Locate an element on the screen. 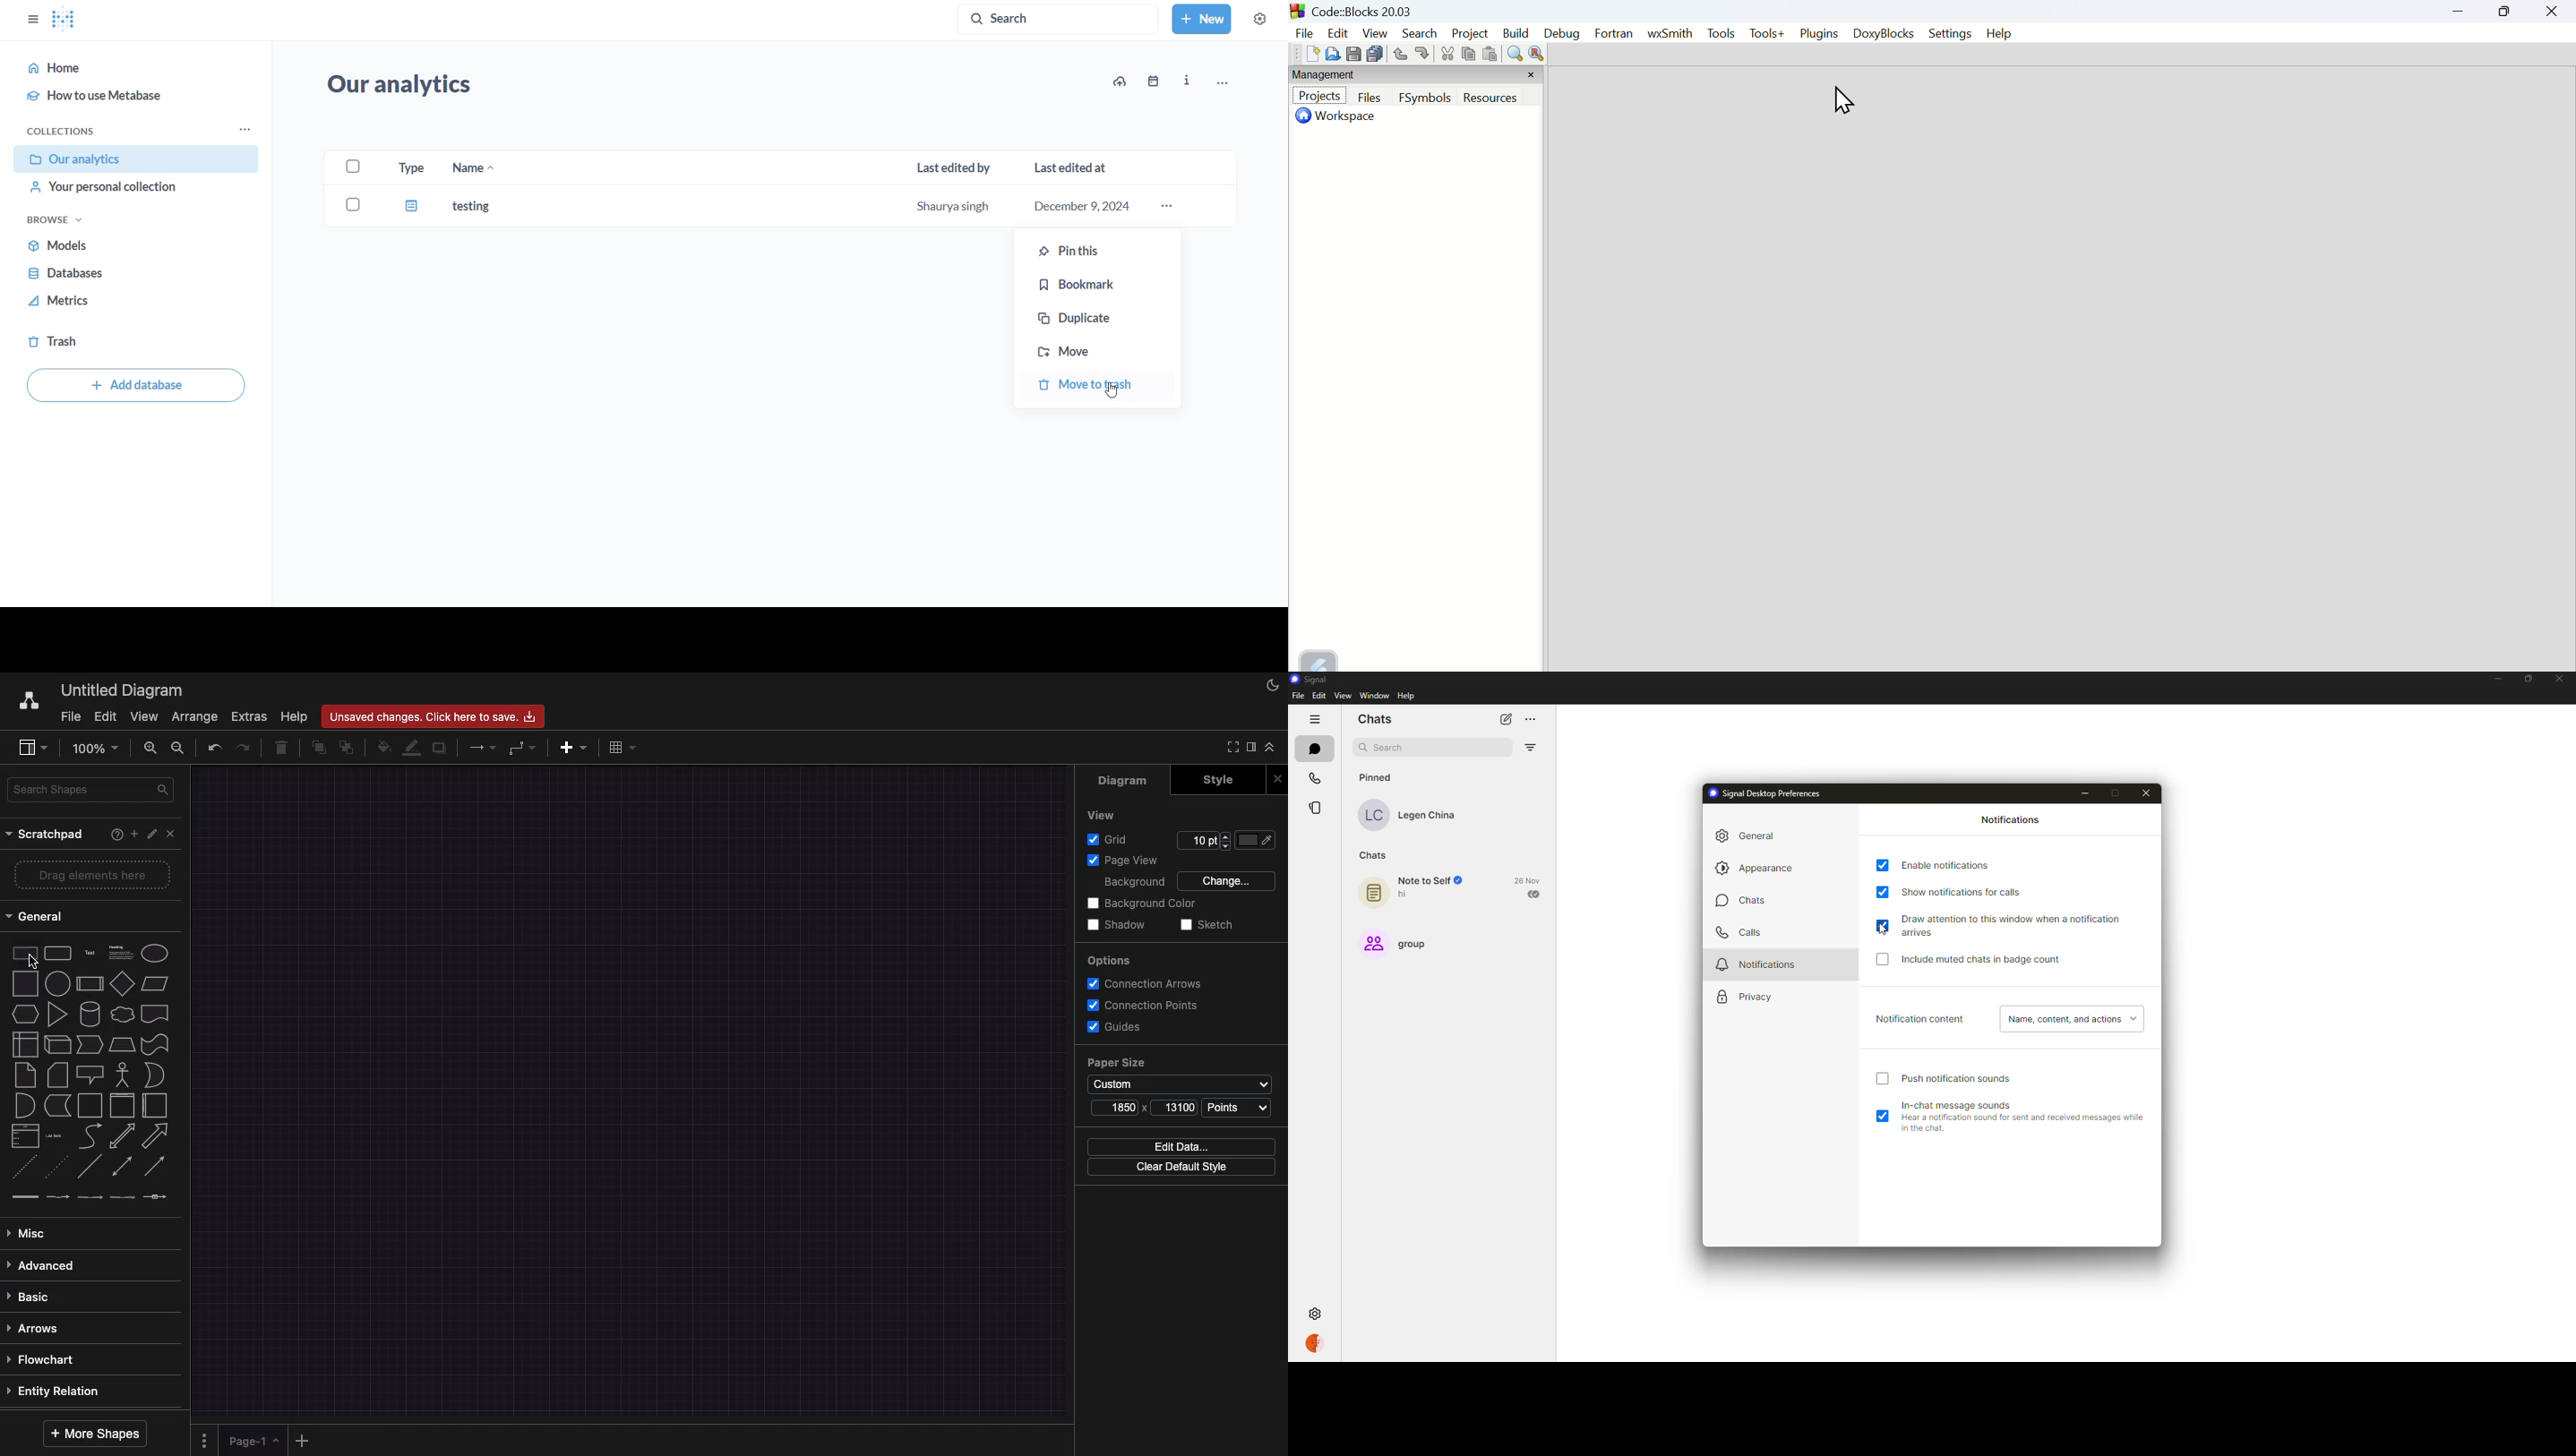  Extras is located at coordinates (246, 717).